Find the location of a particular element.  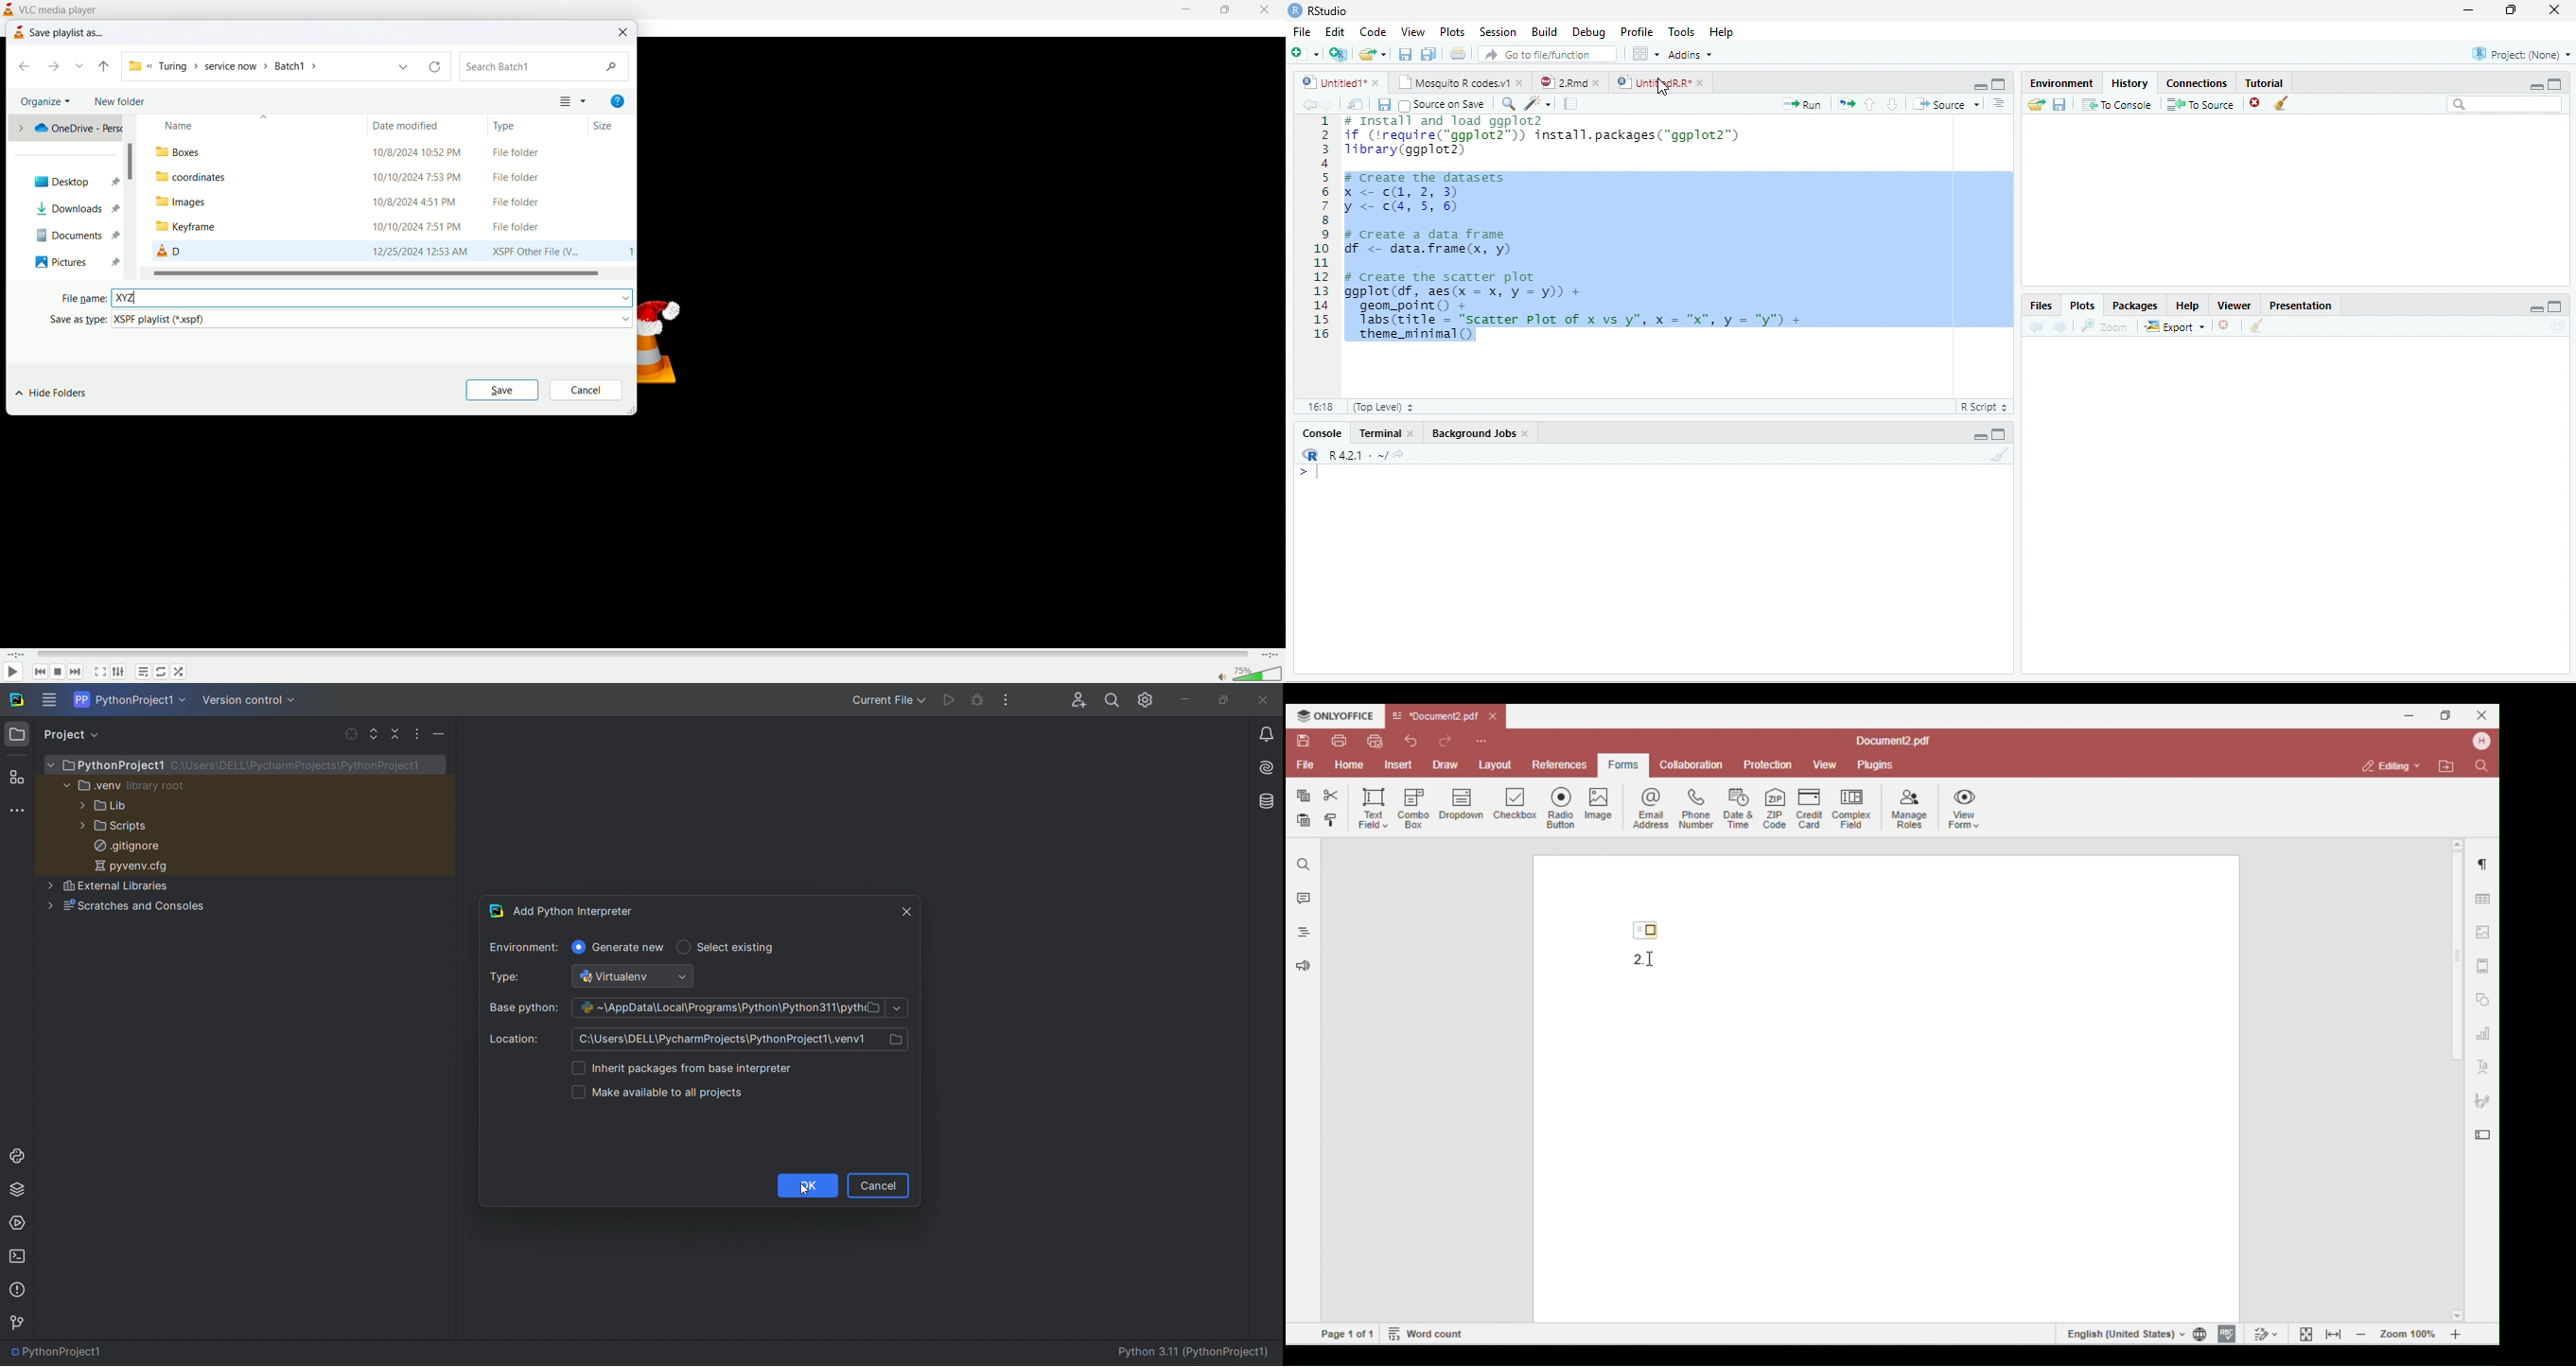

close is located at coordinates (1268, 9).